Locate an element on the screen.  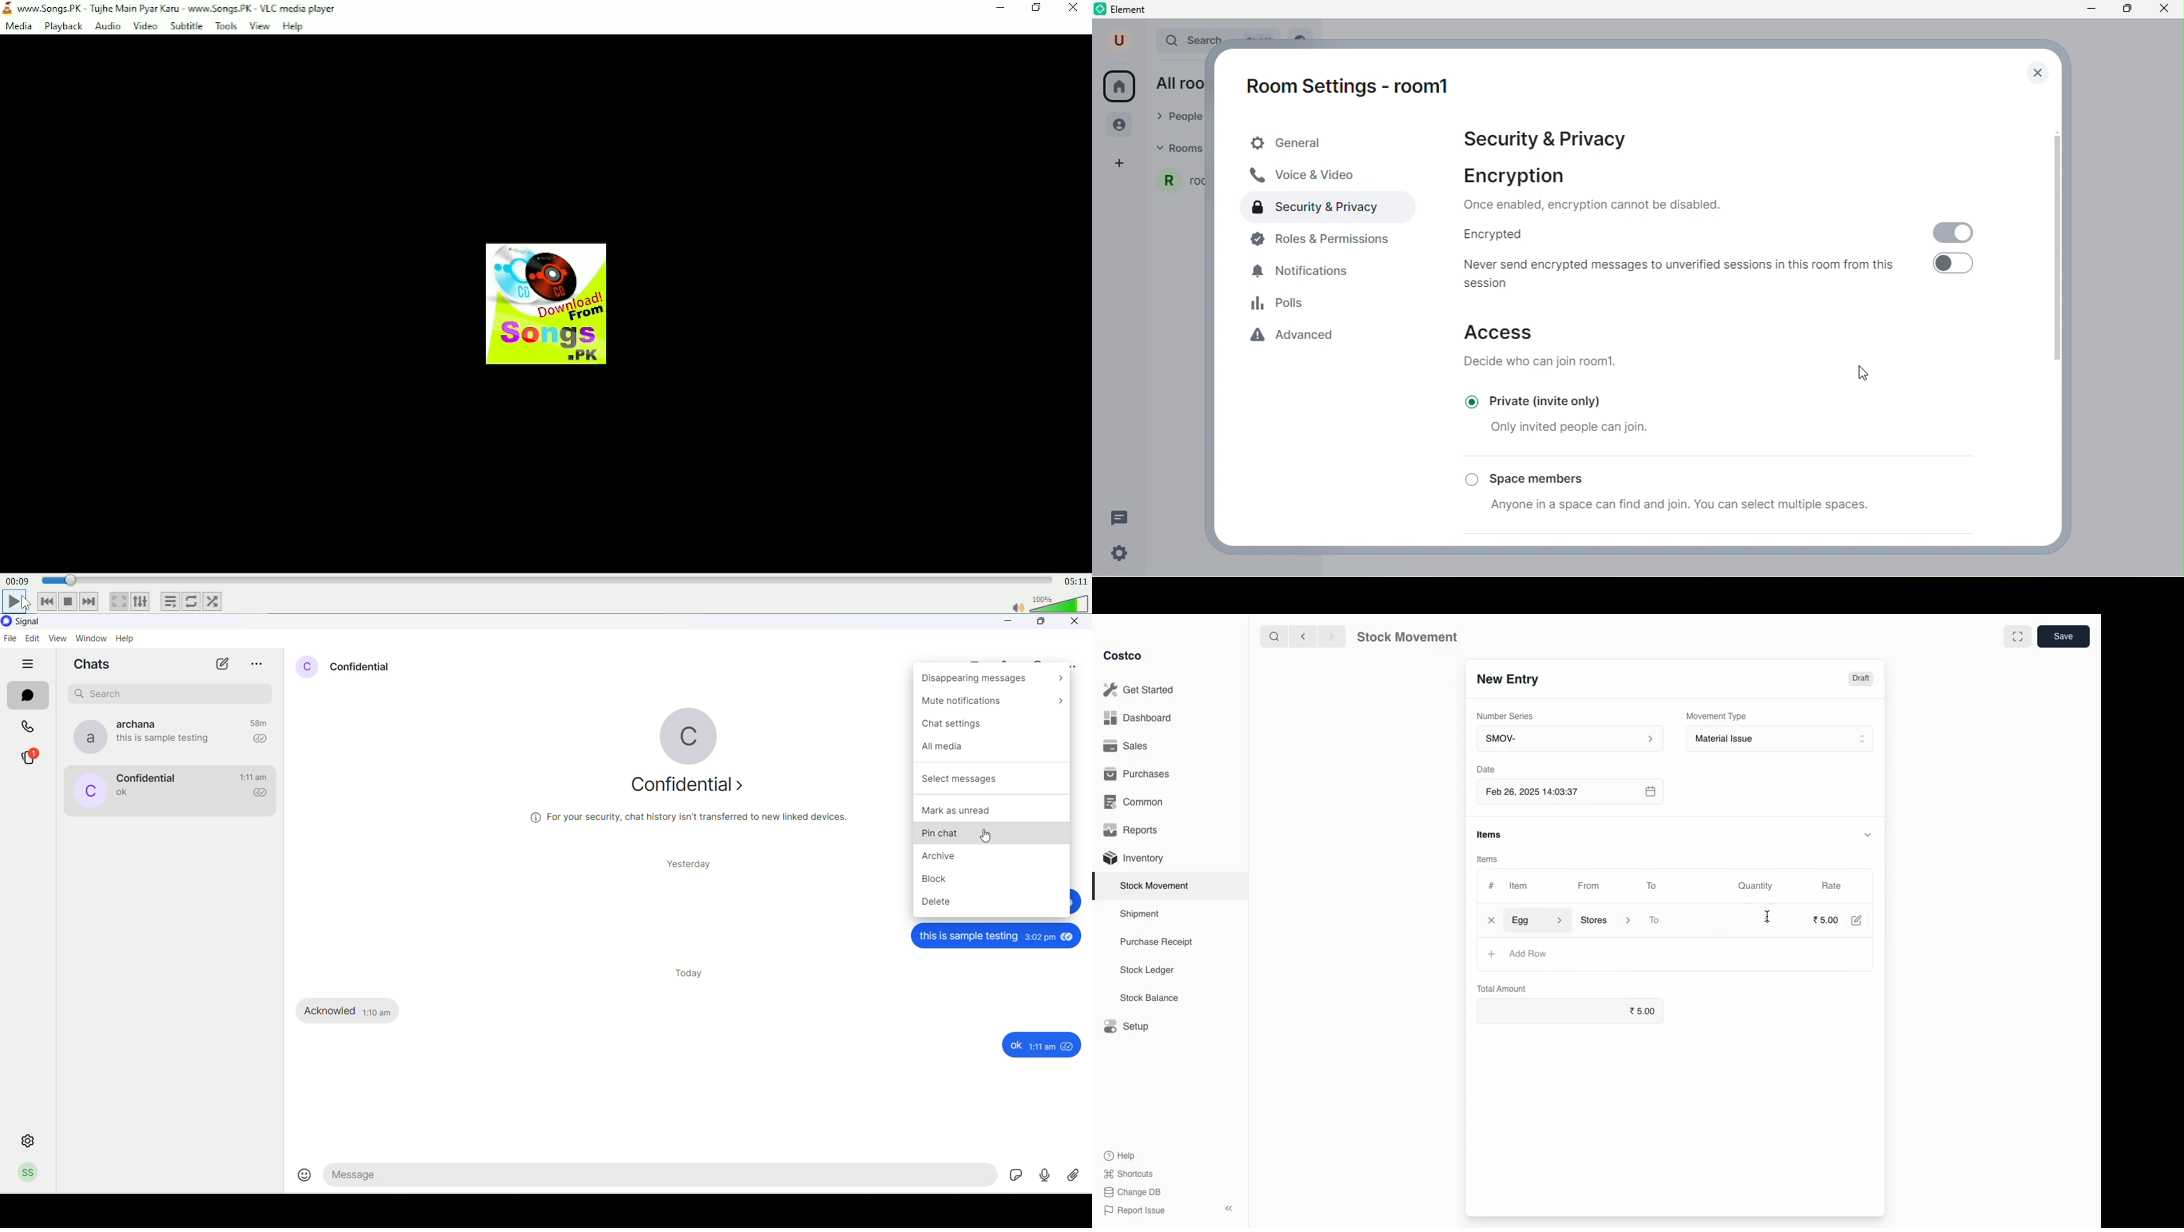
settings is located at coordinates (29, 1141).